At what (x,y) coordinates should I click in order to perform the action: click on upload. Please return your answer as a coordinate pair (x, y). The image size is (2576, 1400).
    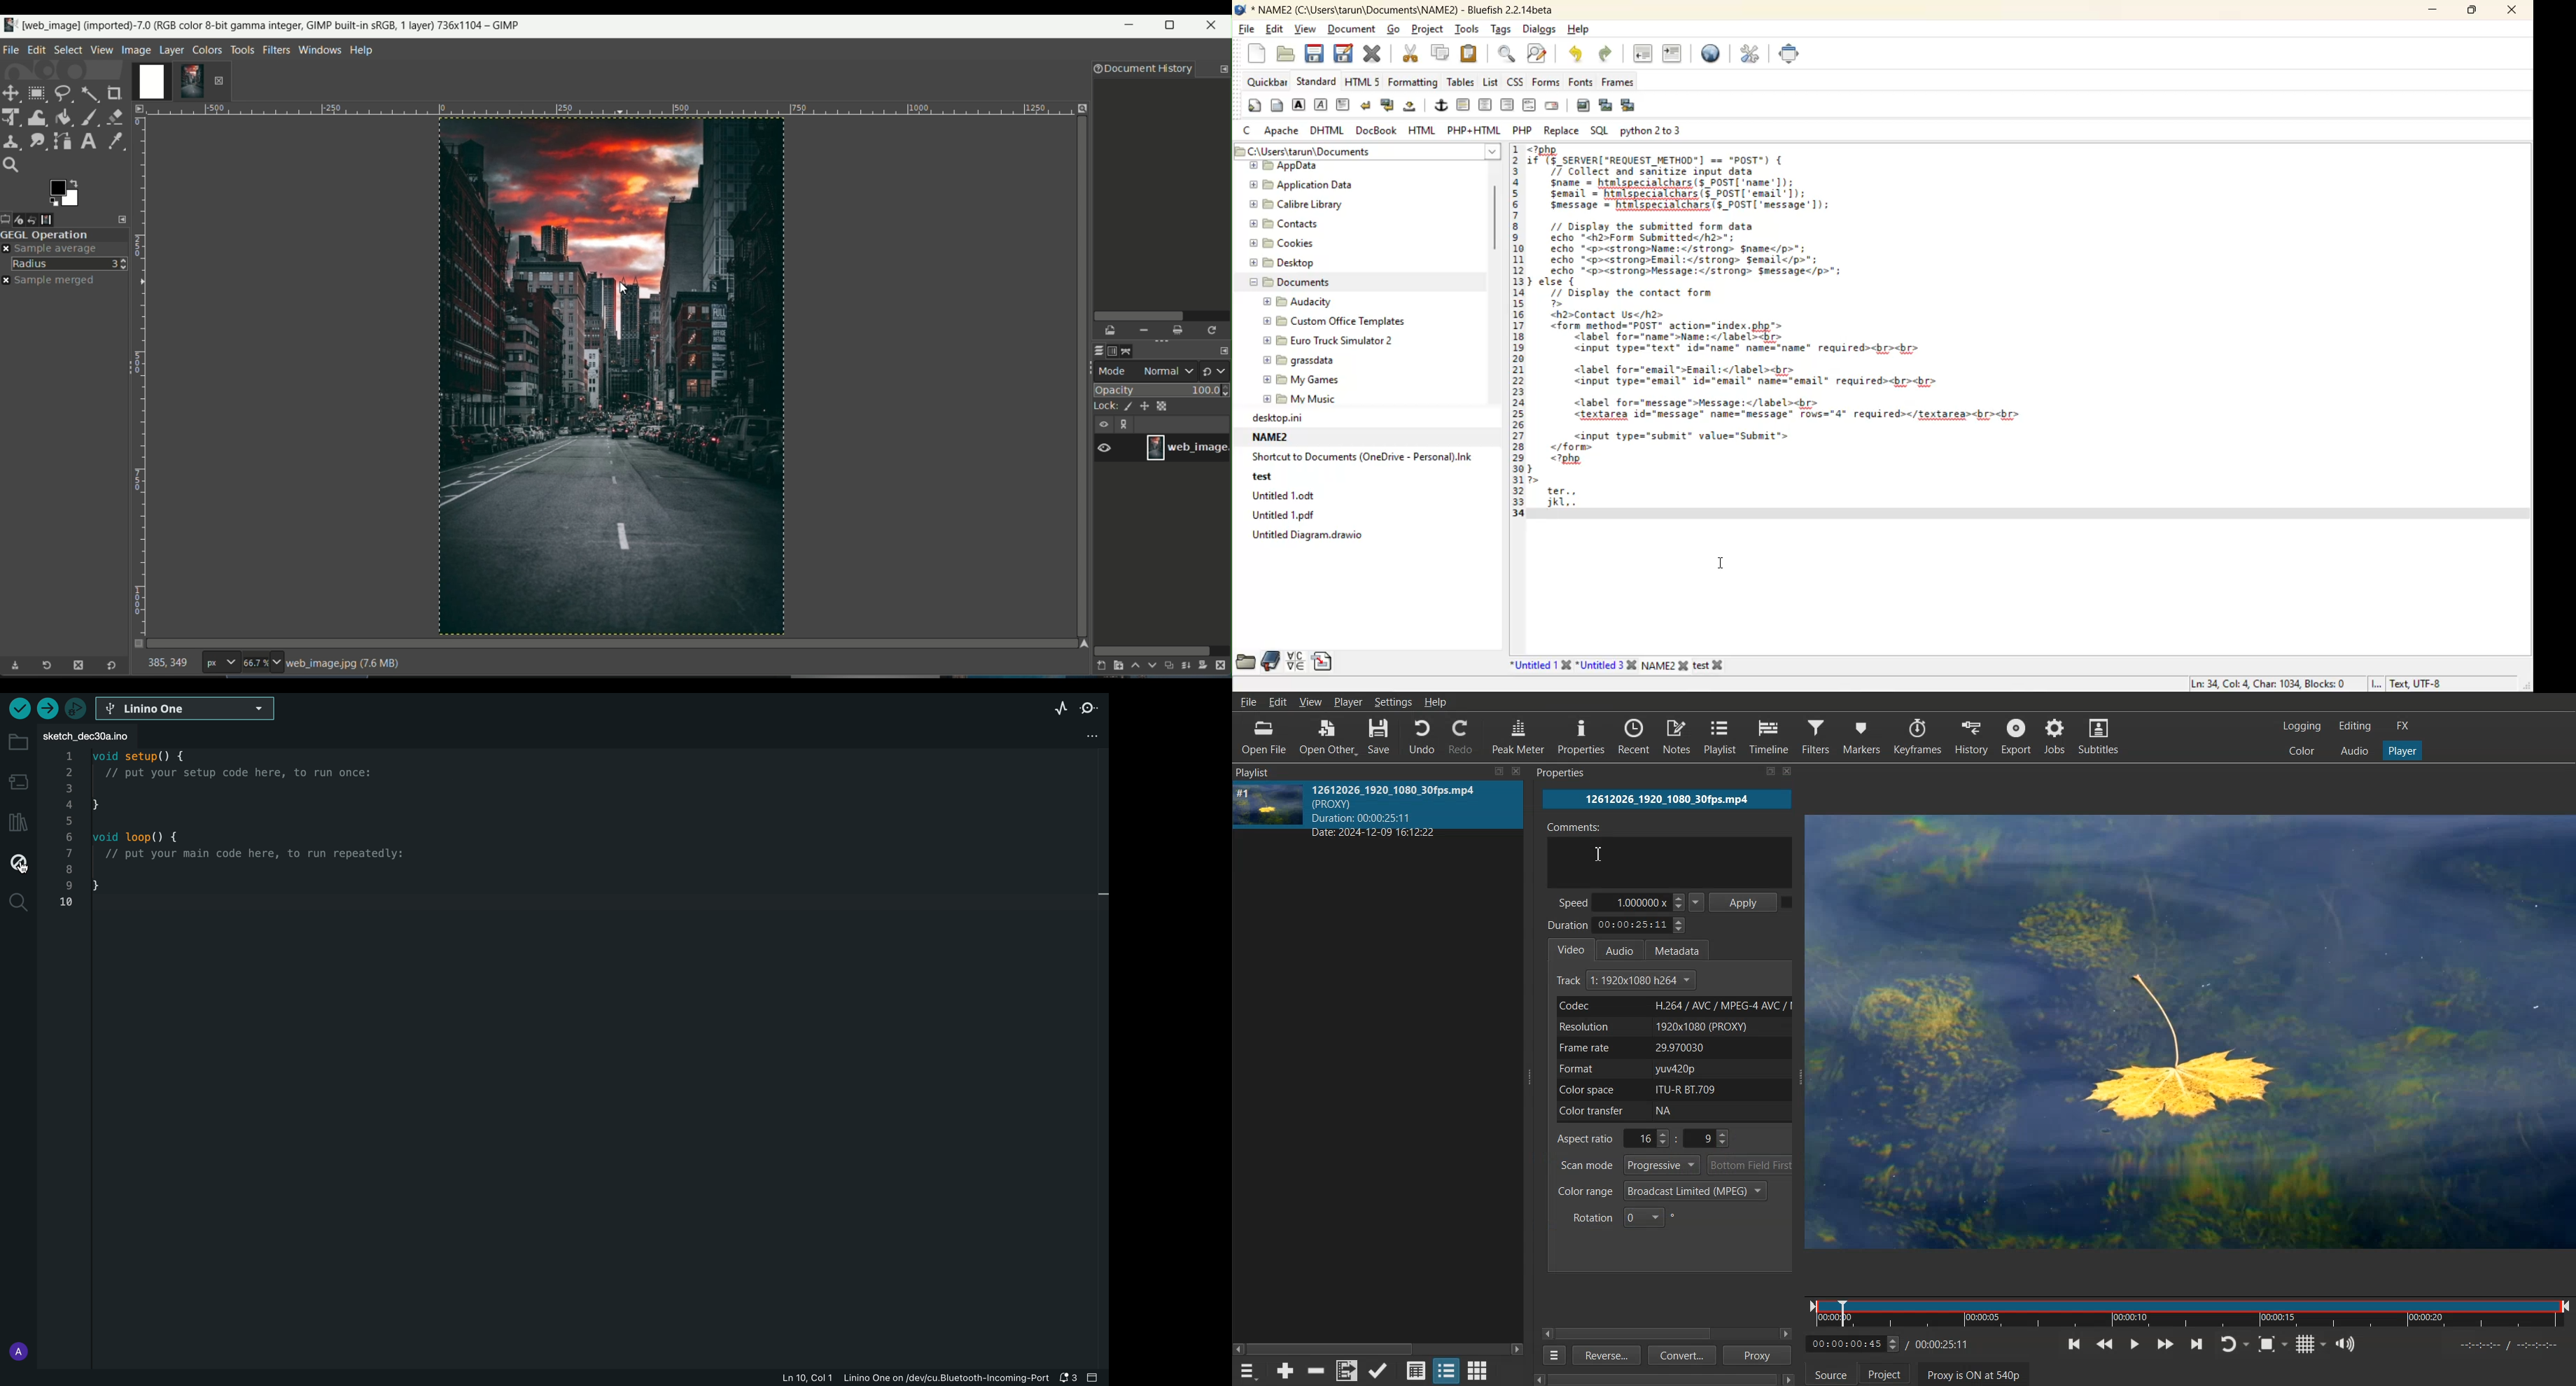
    Looking at the image, I should click on (49, 707).